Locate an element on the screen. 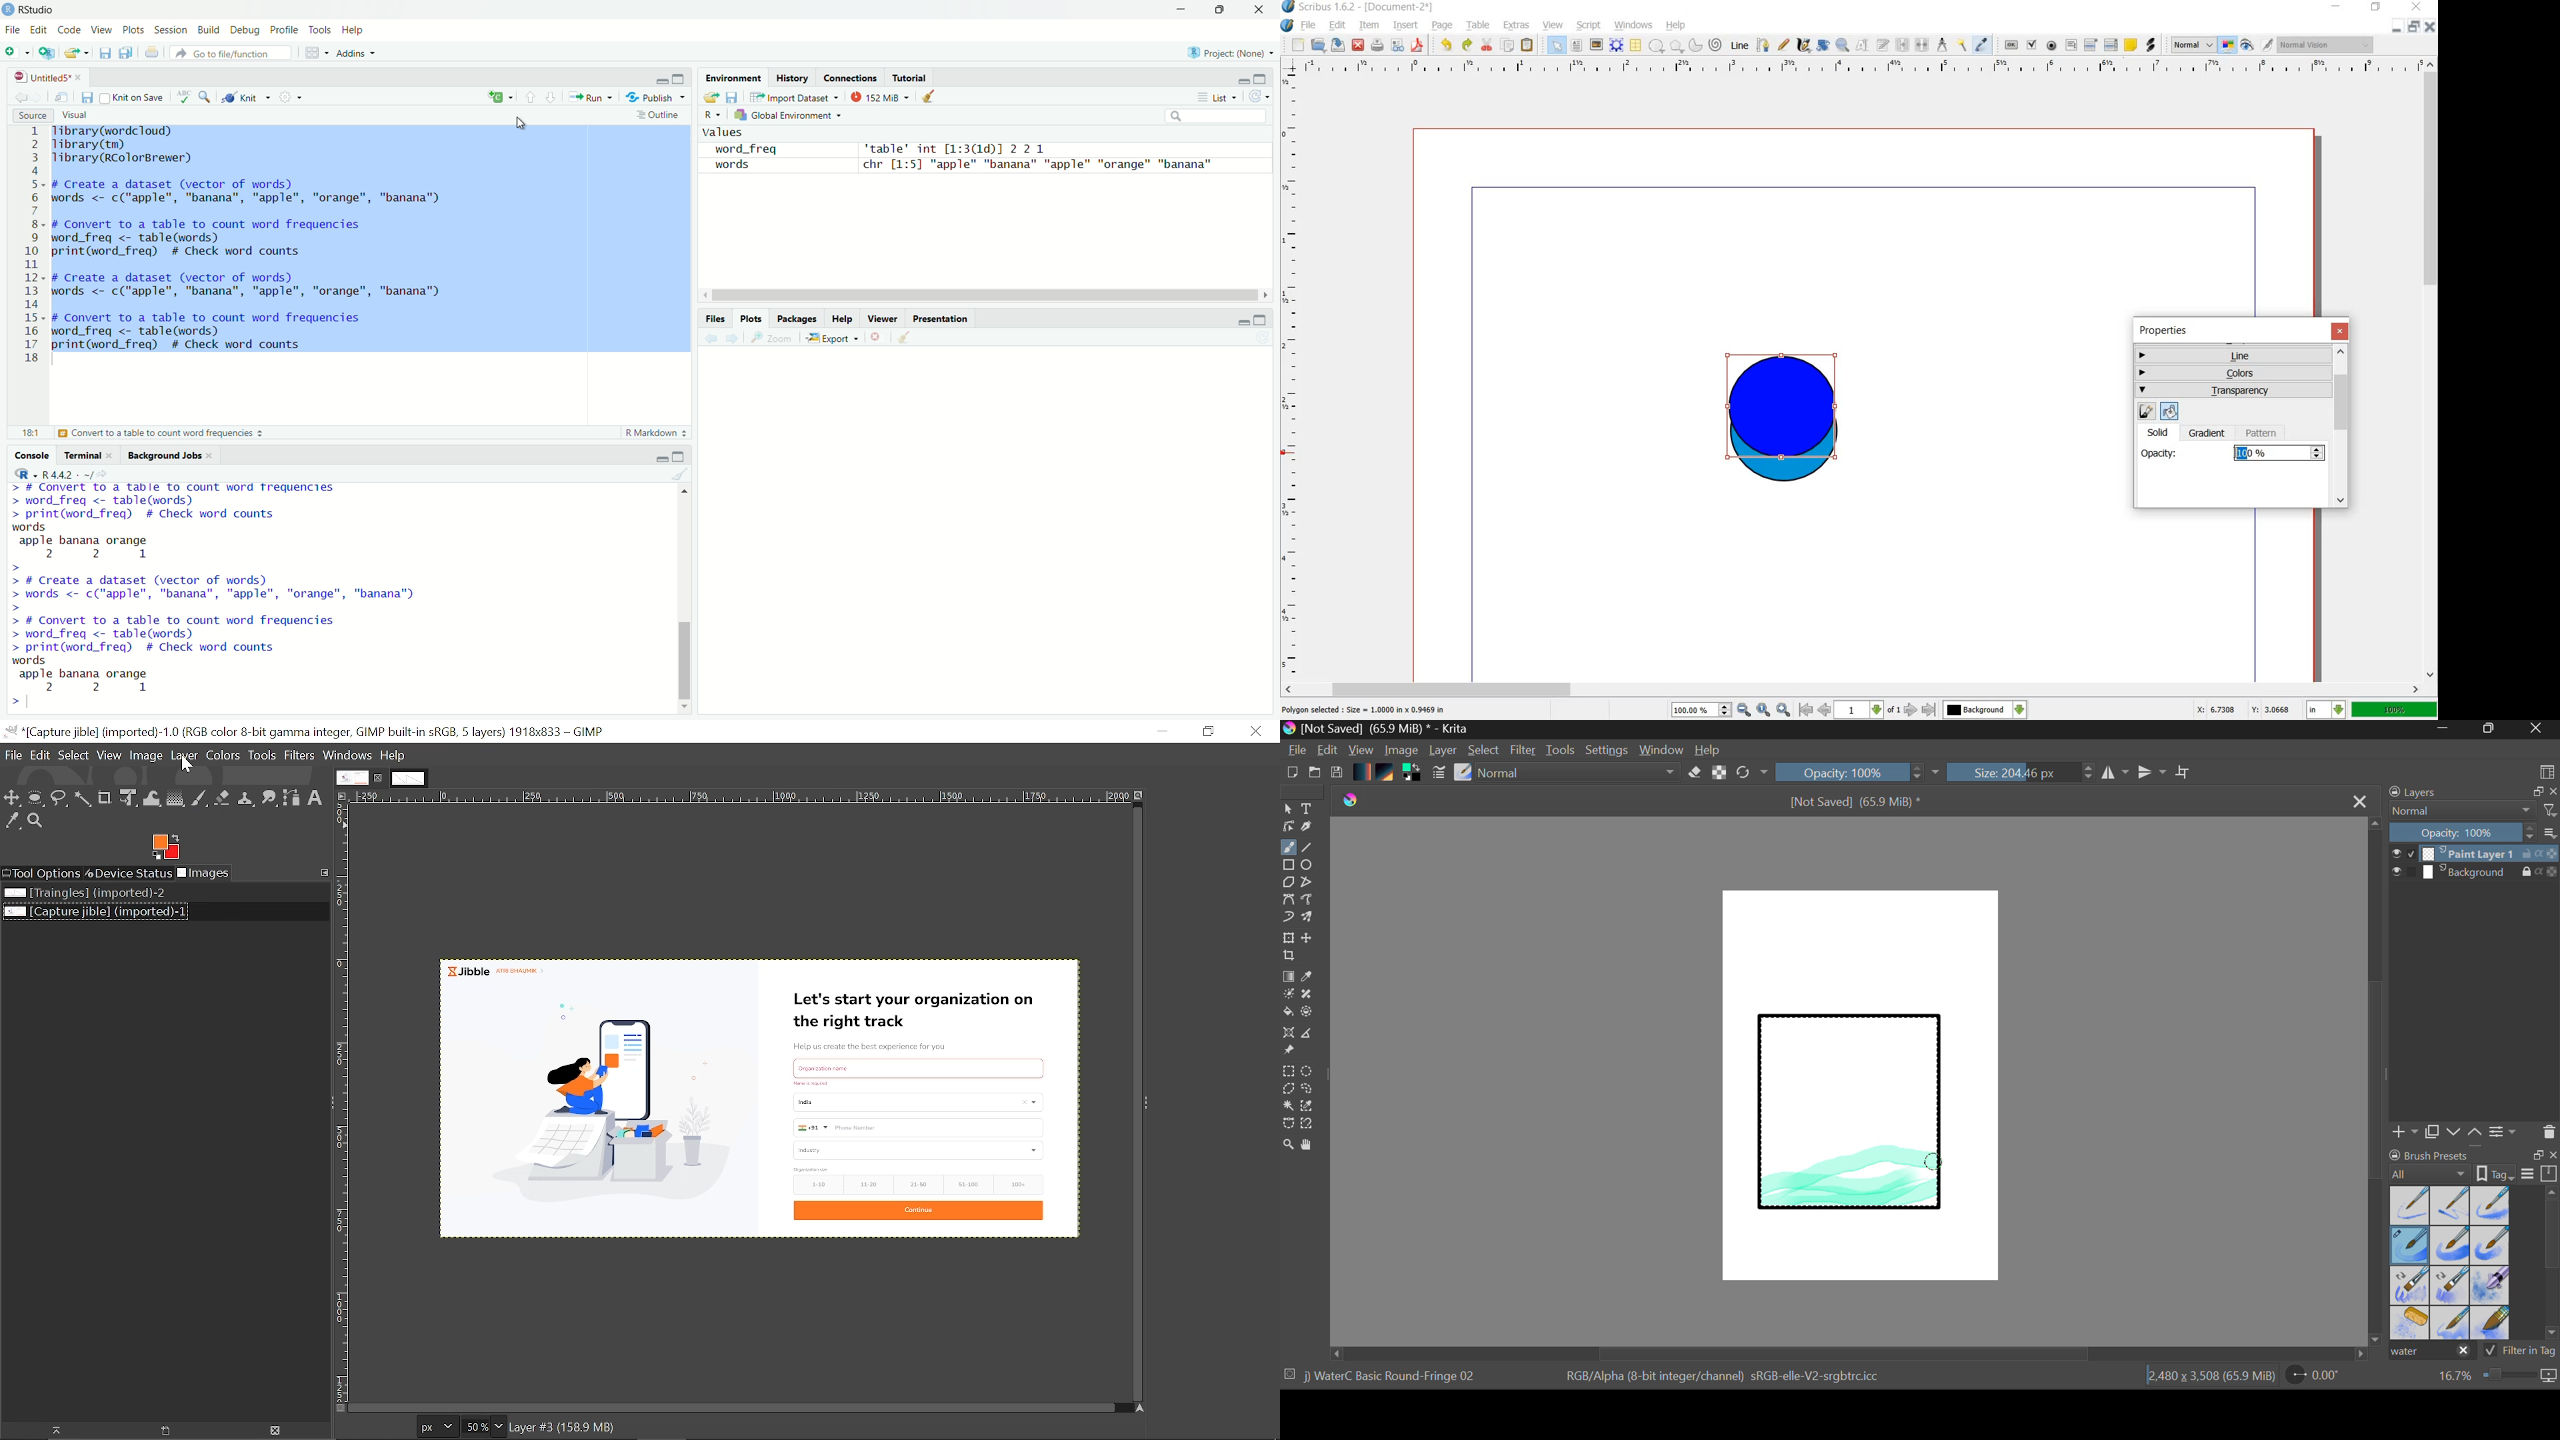  Code is located at coordinates (69, 31).